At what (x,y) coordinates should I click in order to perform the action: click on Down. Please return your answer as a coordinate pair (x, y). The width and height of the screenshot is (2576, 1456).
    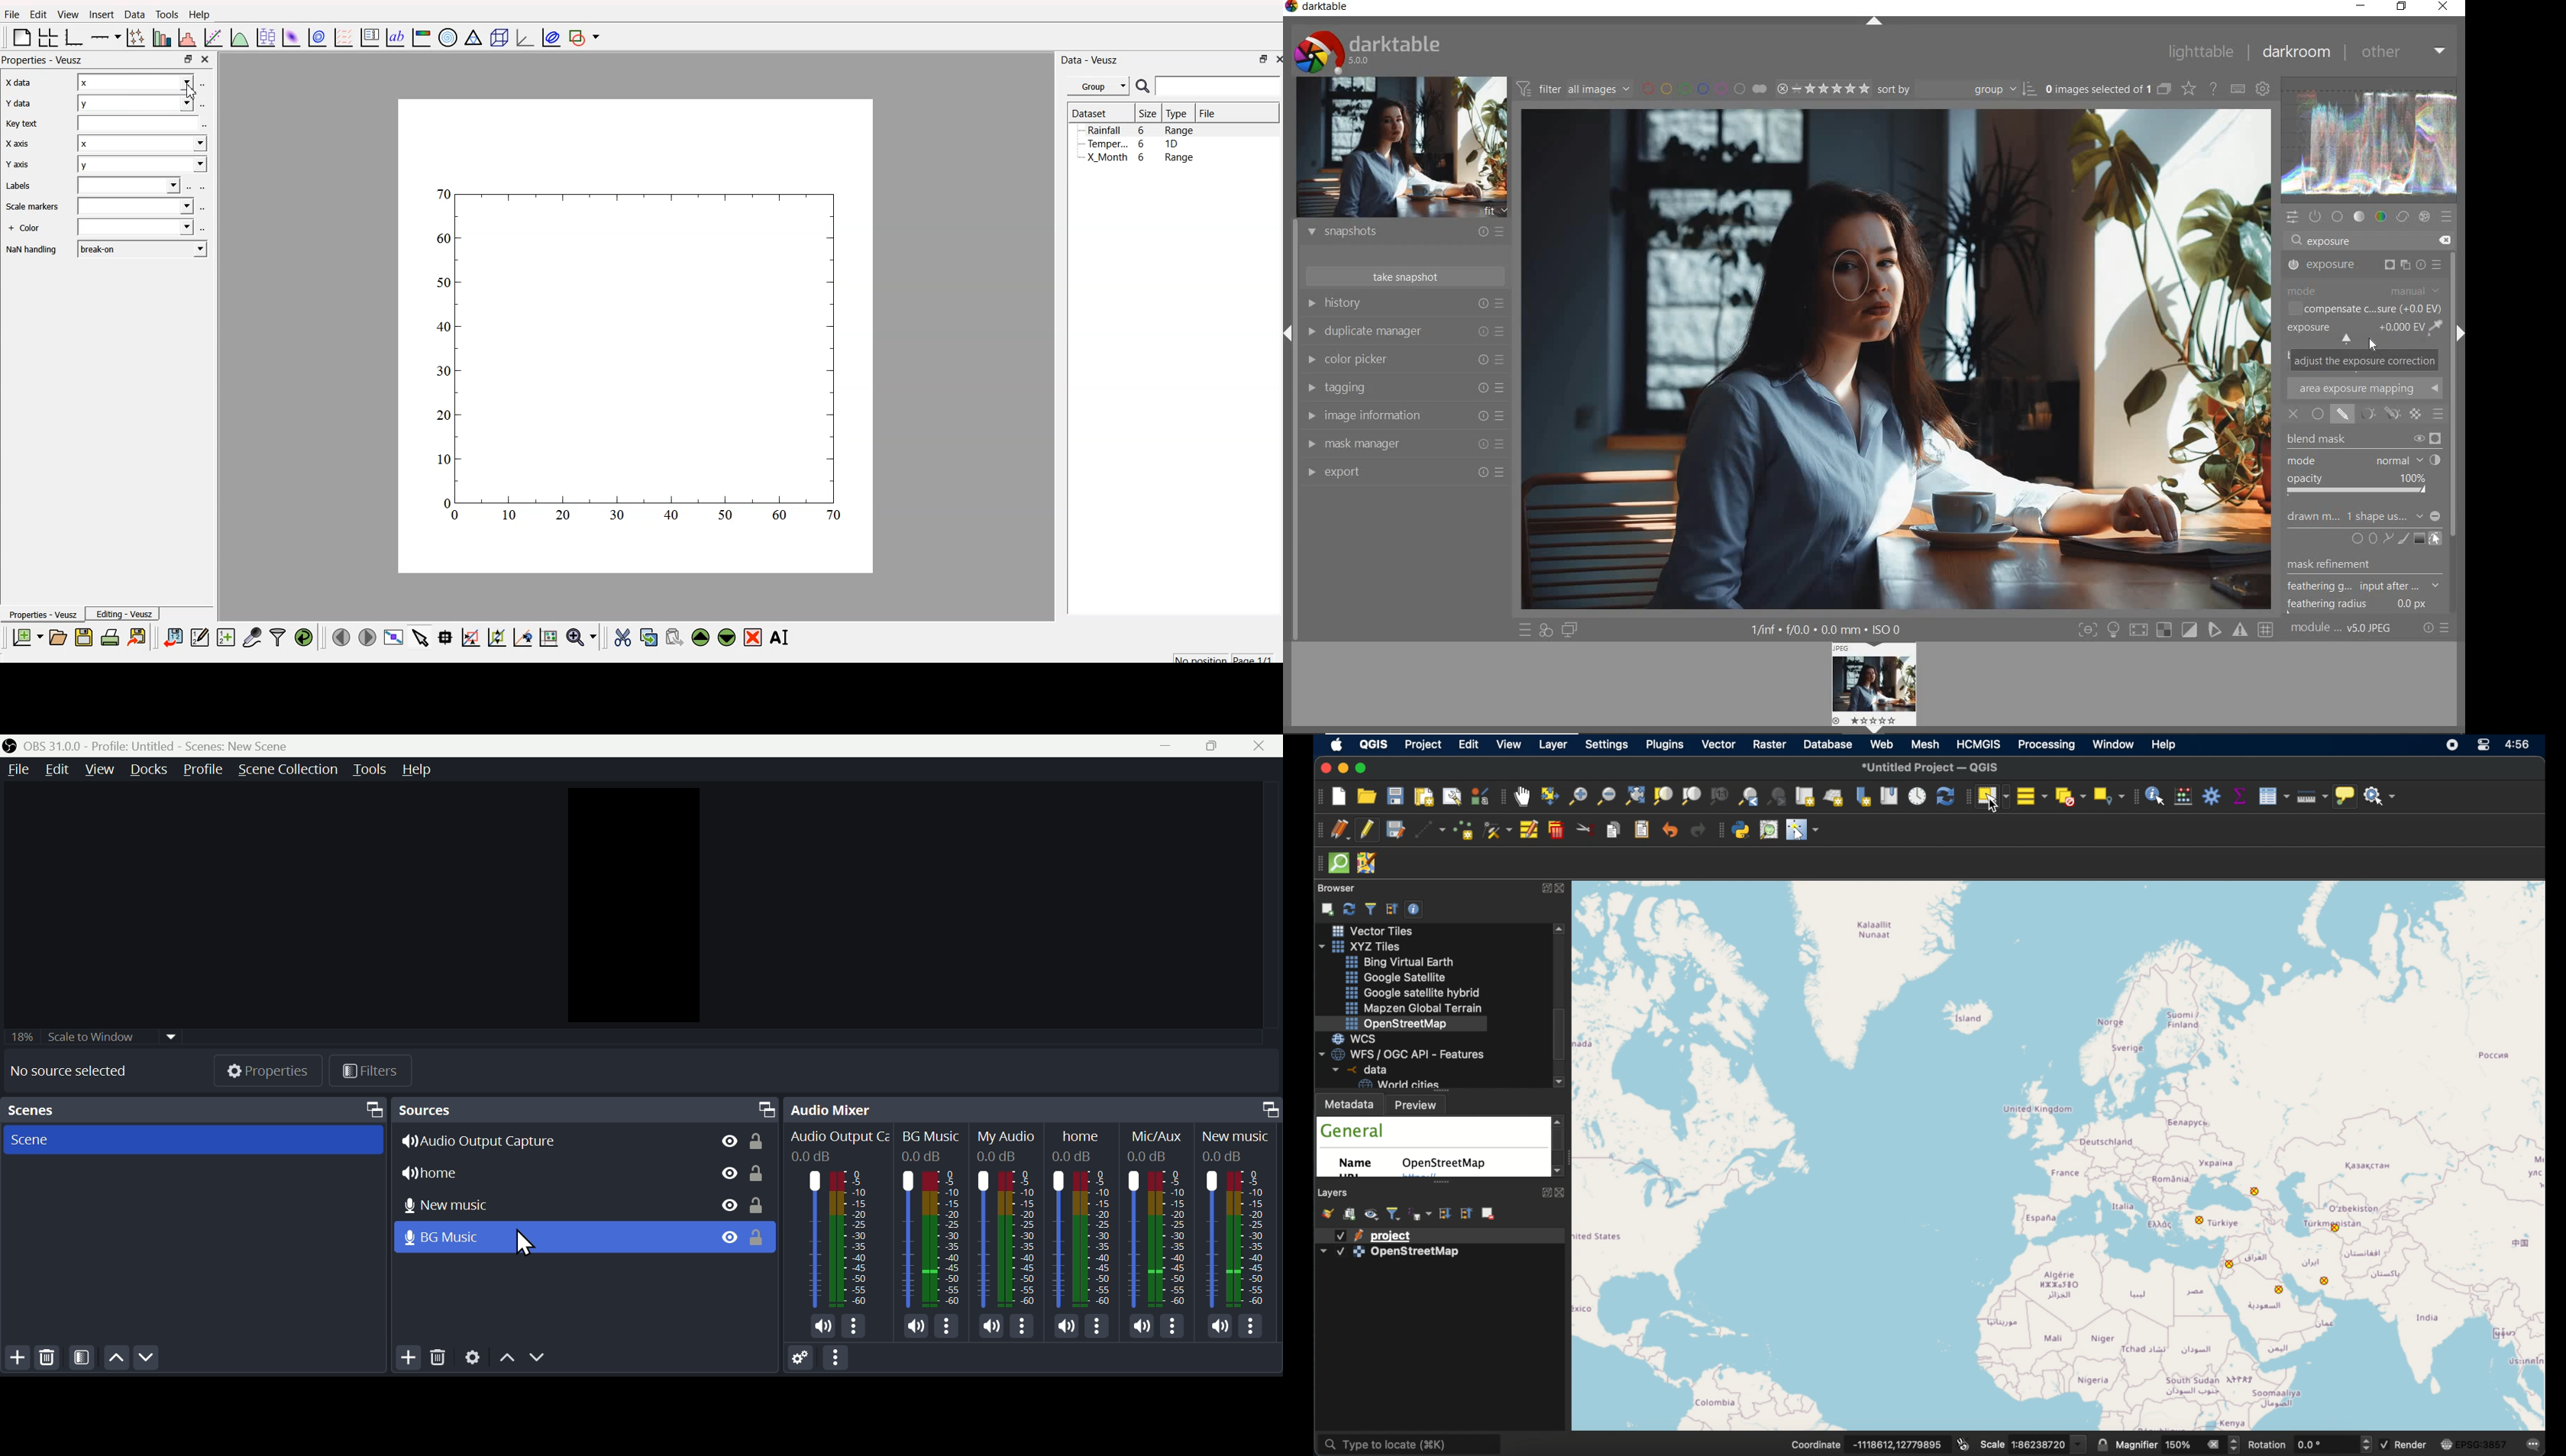
    Looking at the image, I should click on (150, 1360).